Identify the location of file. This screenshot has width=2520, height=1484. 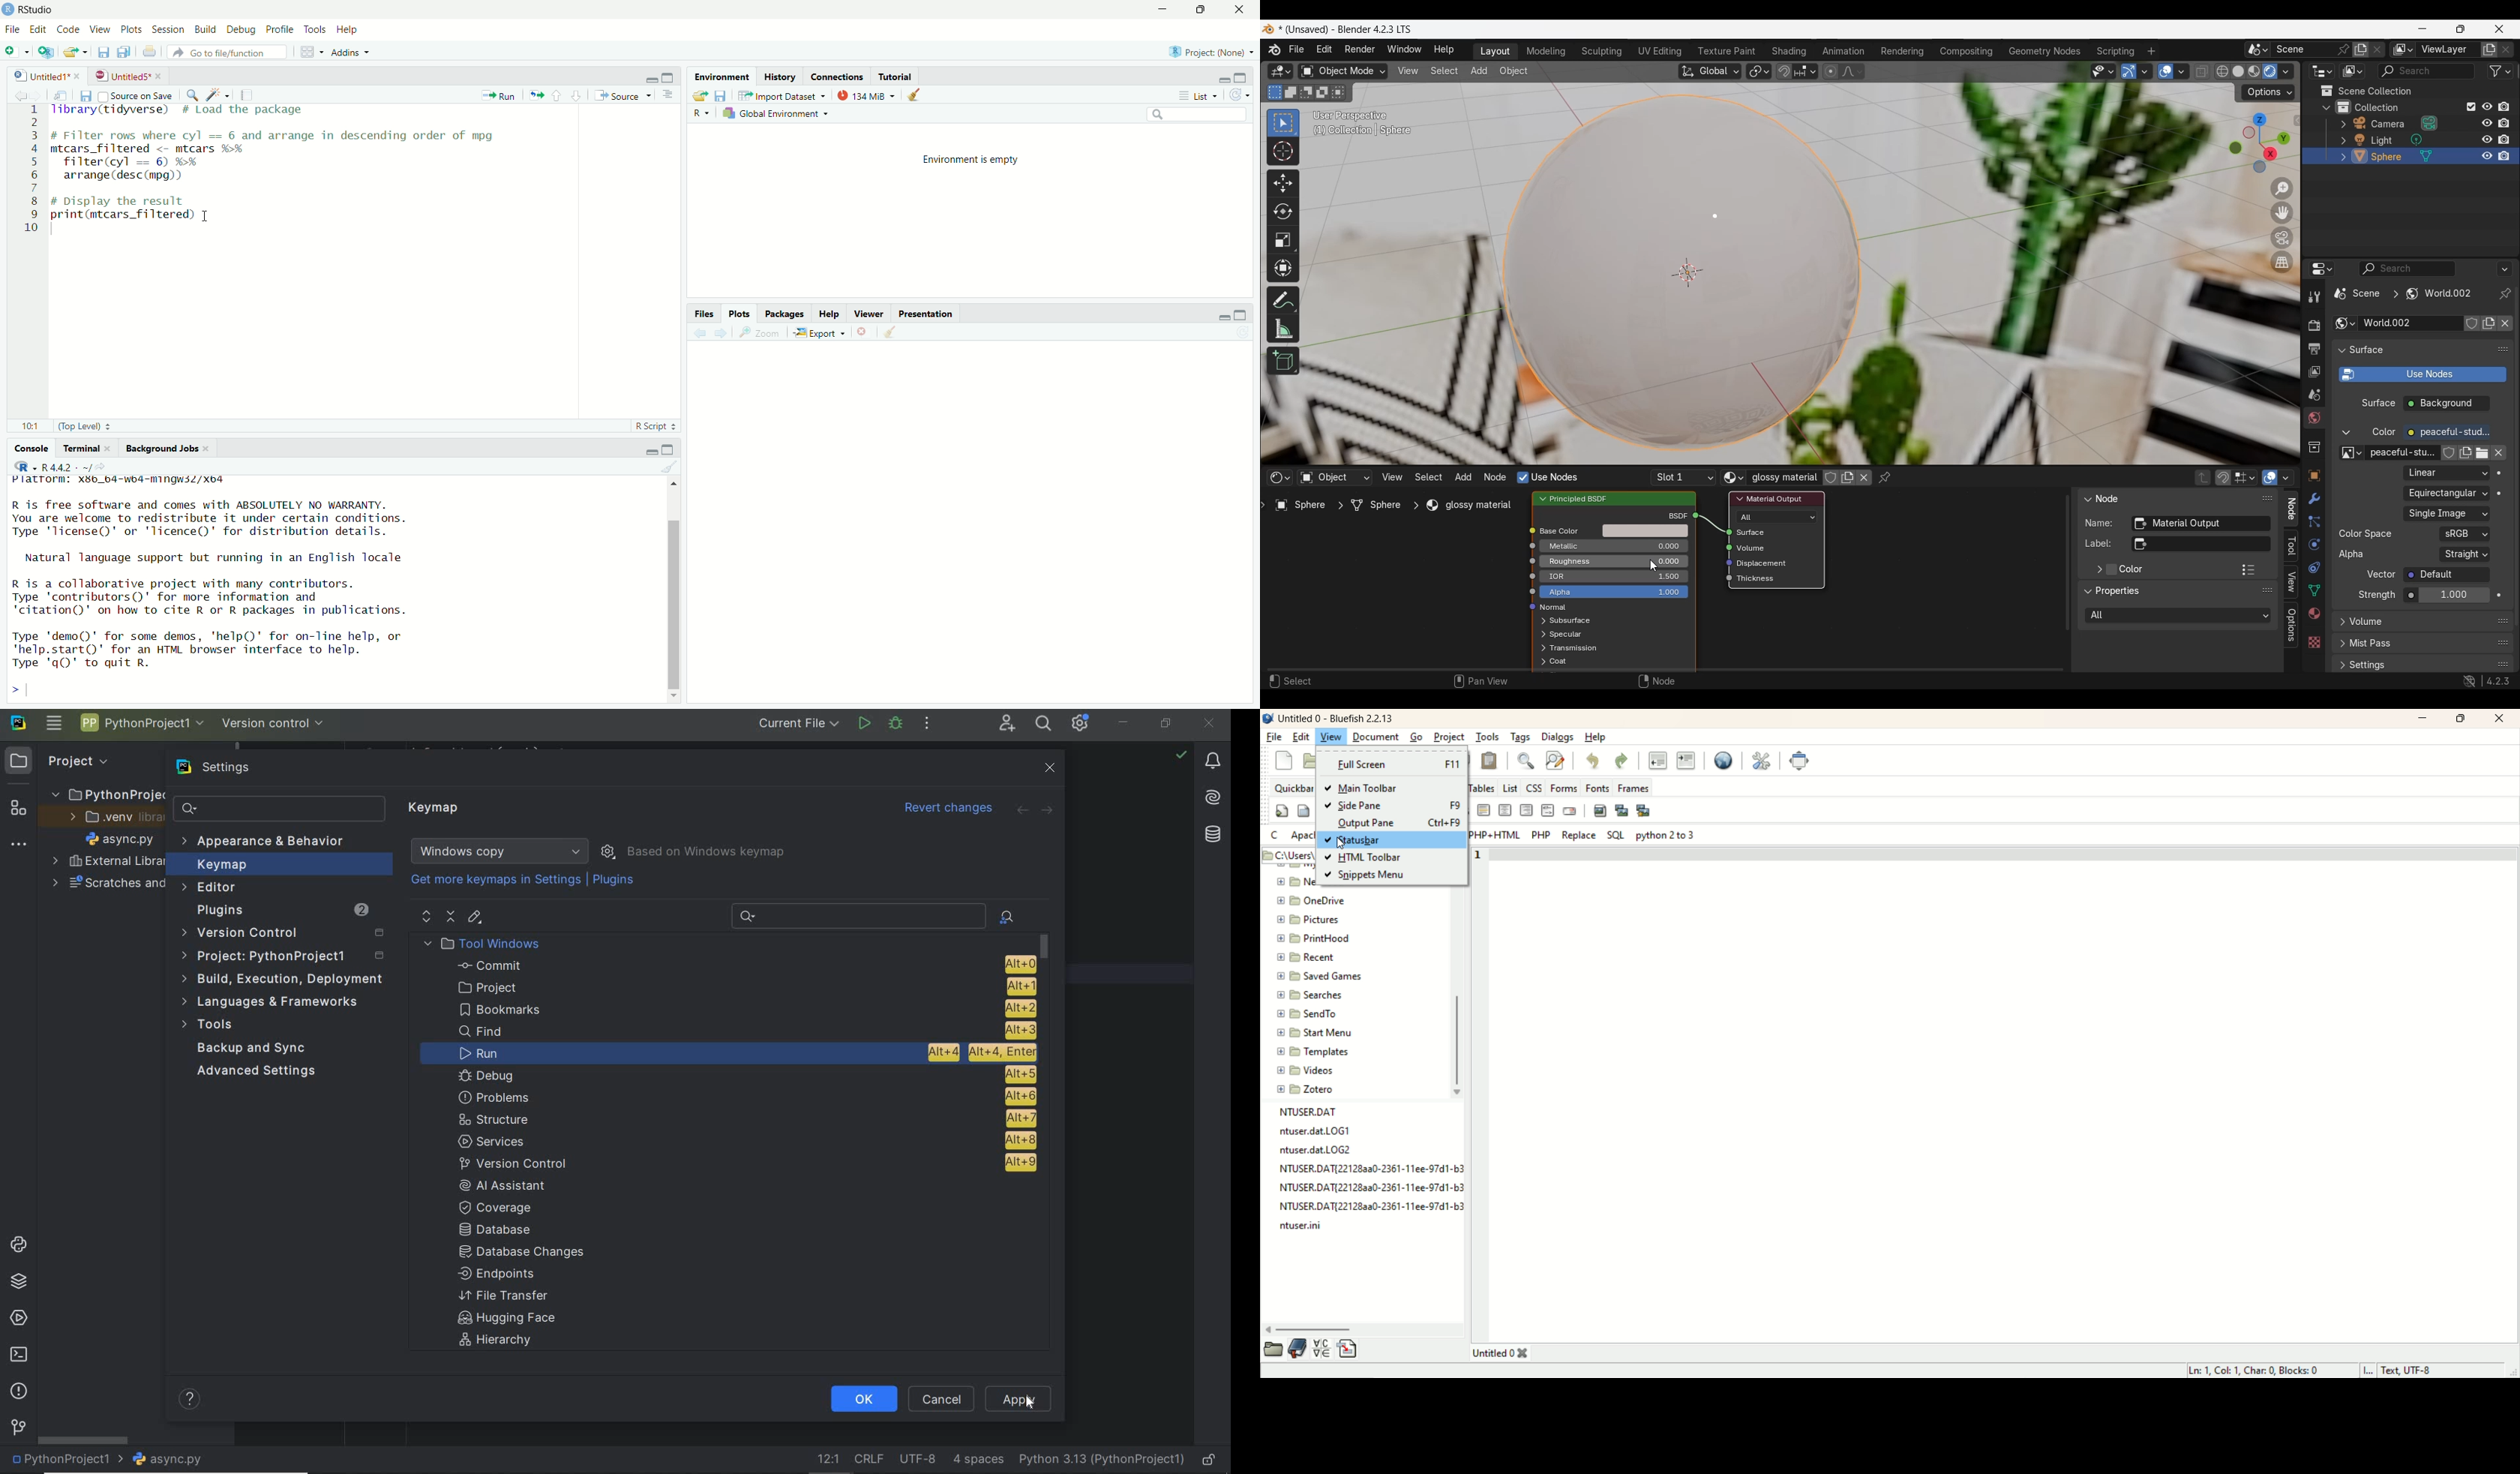
(1372, 1170).